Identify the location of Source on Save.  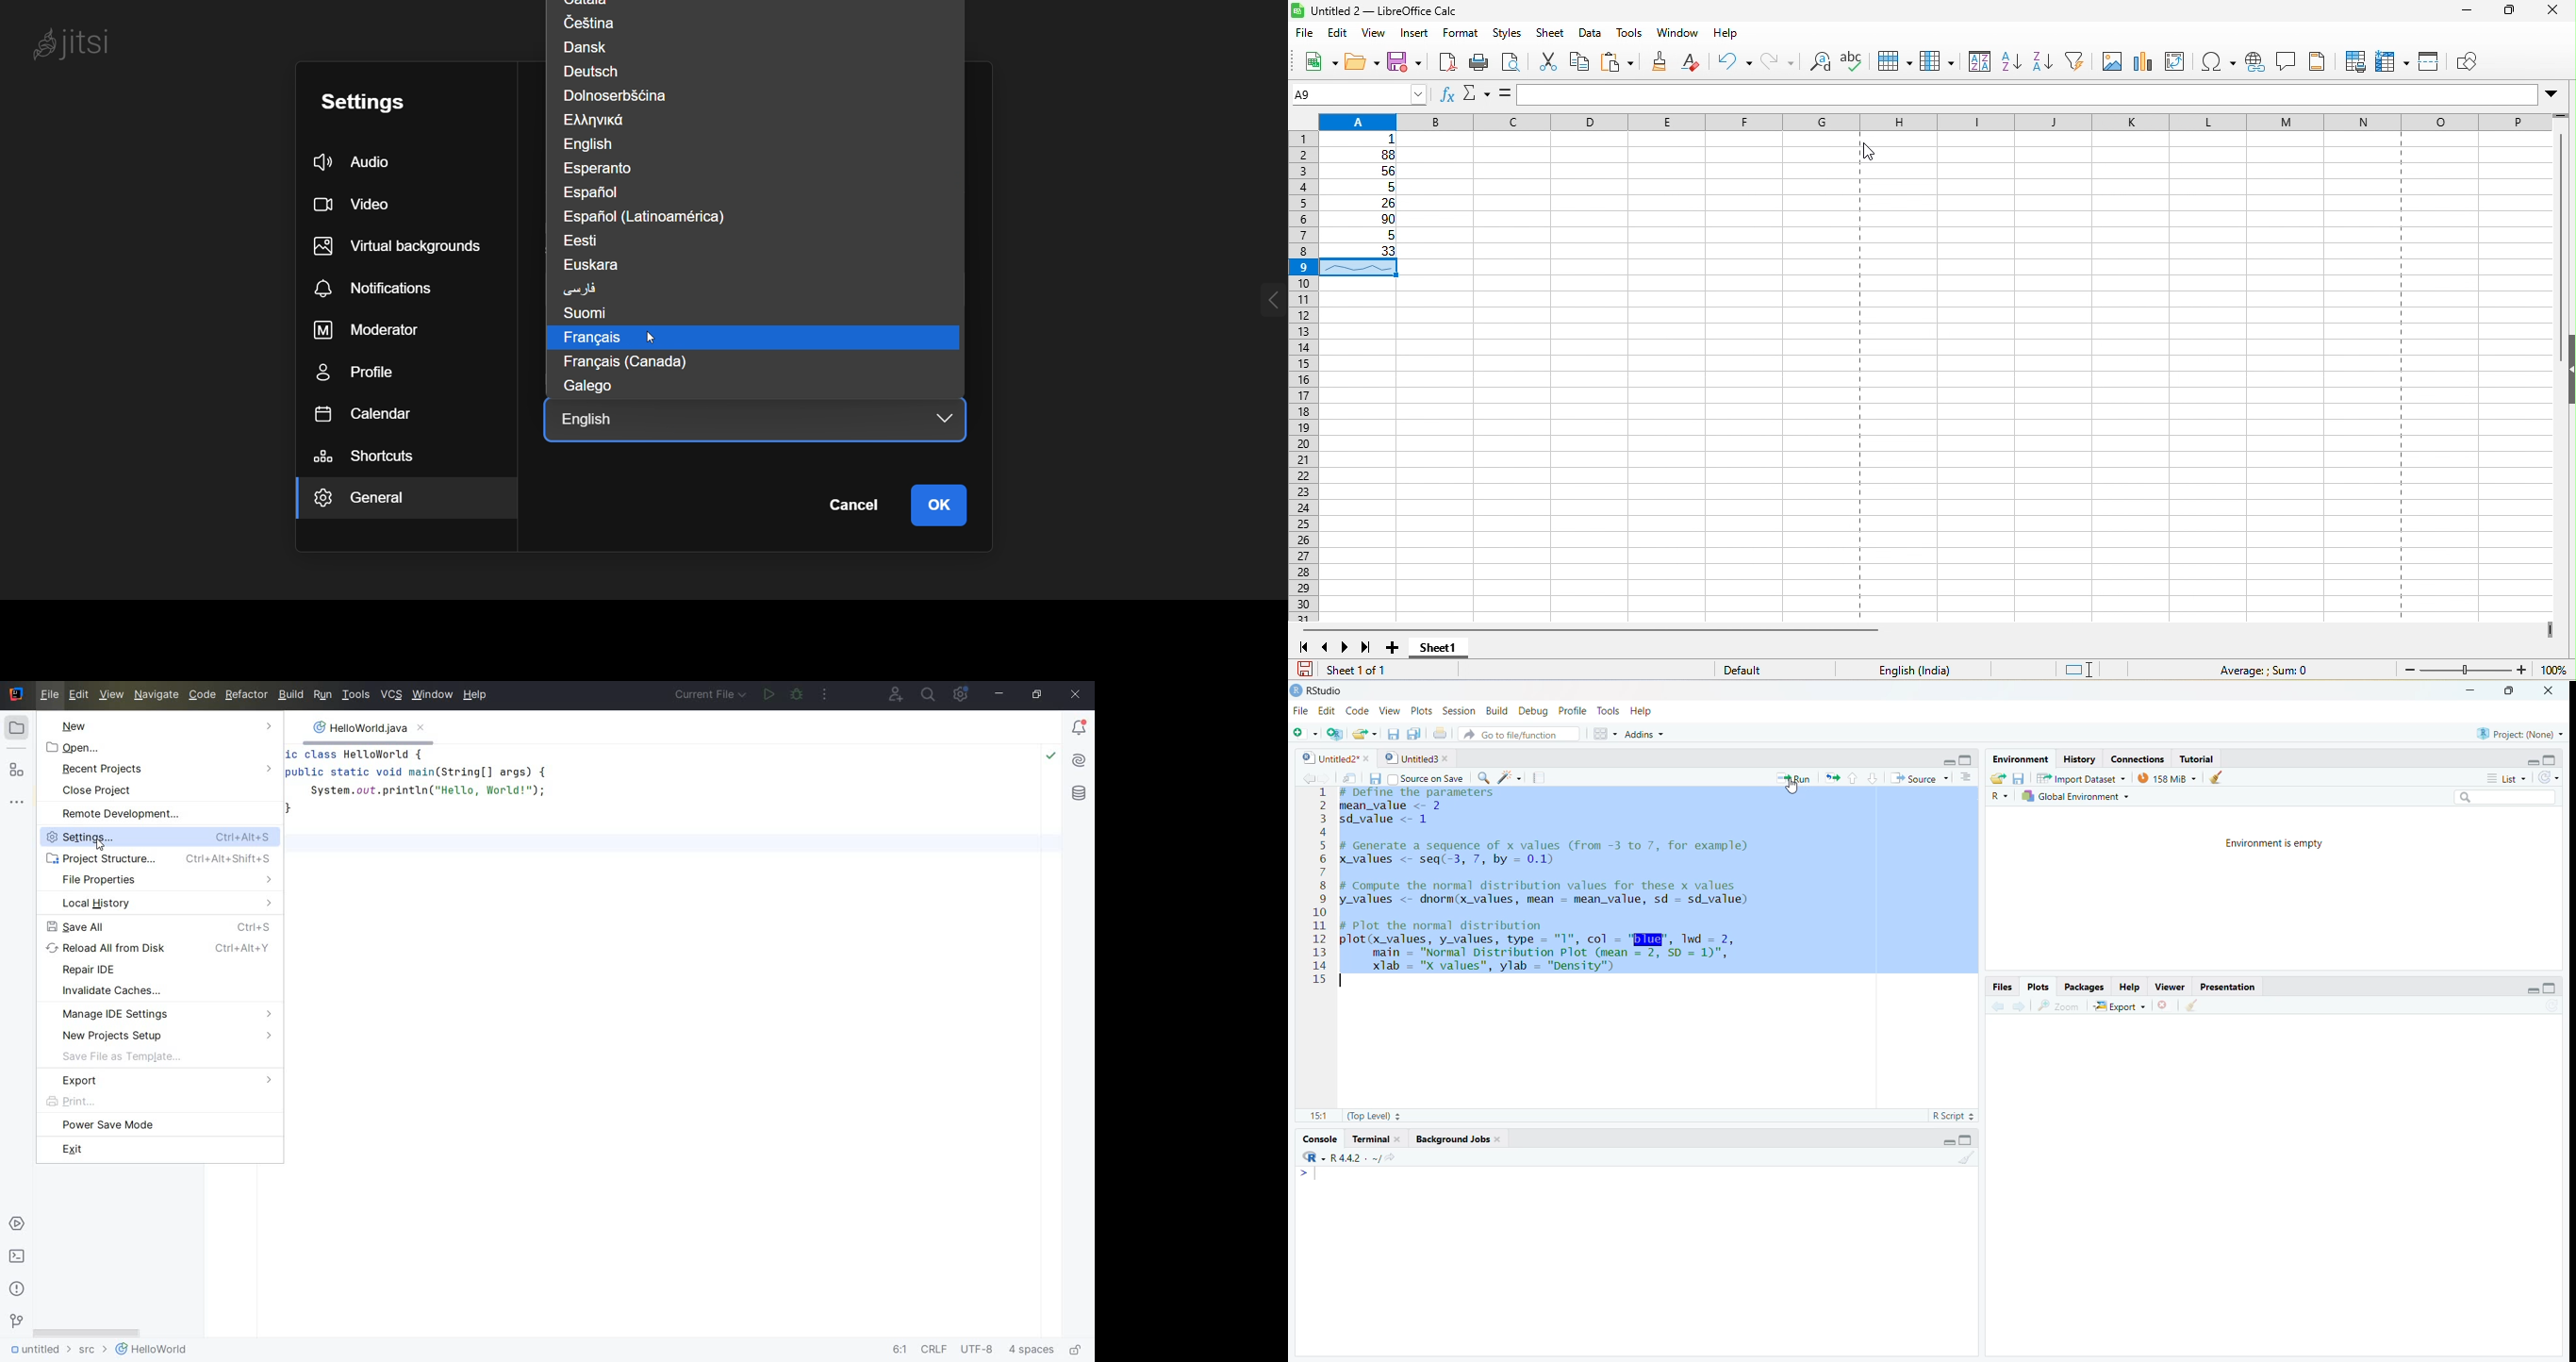
(1429, 778).